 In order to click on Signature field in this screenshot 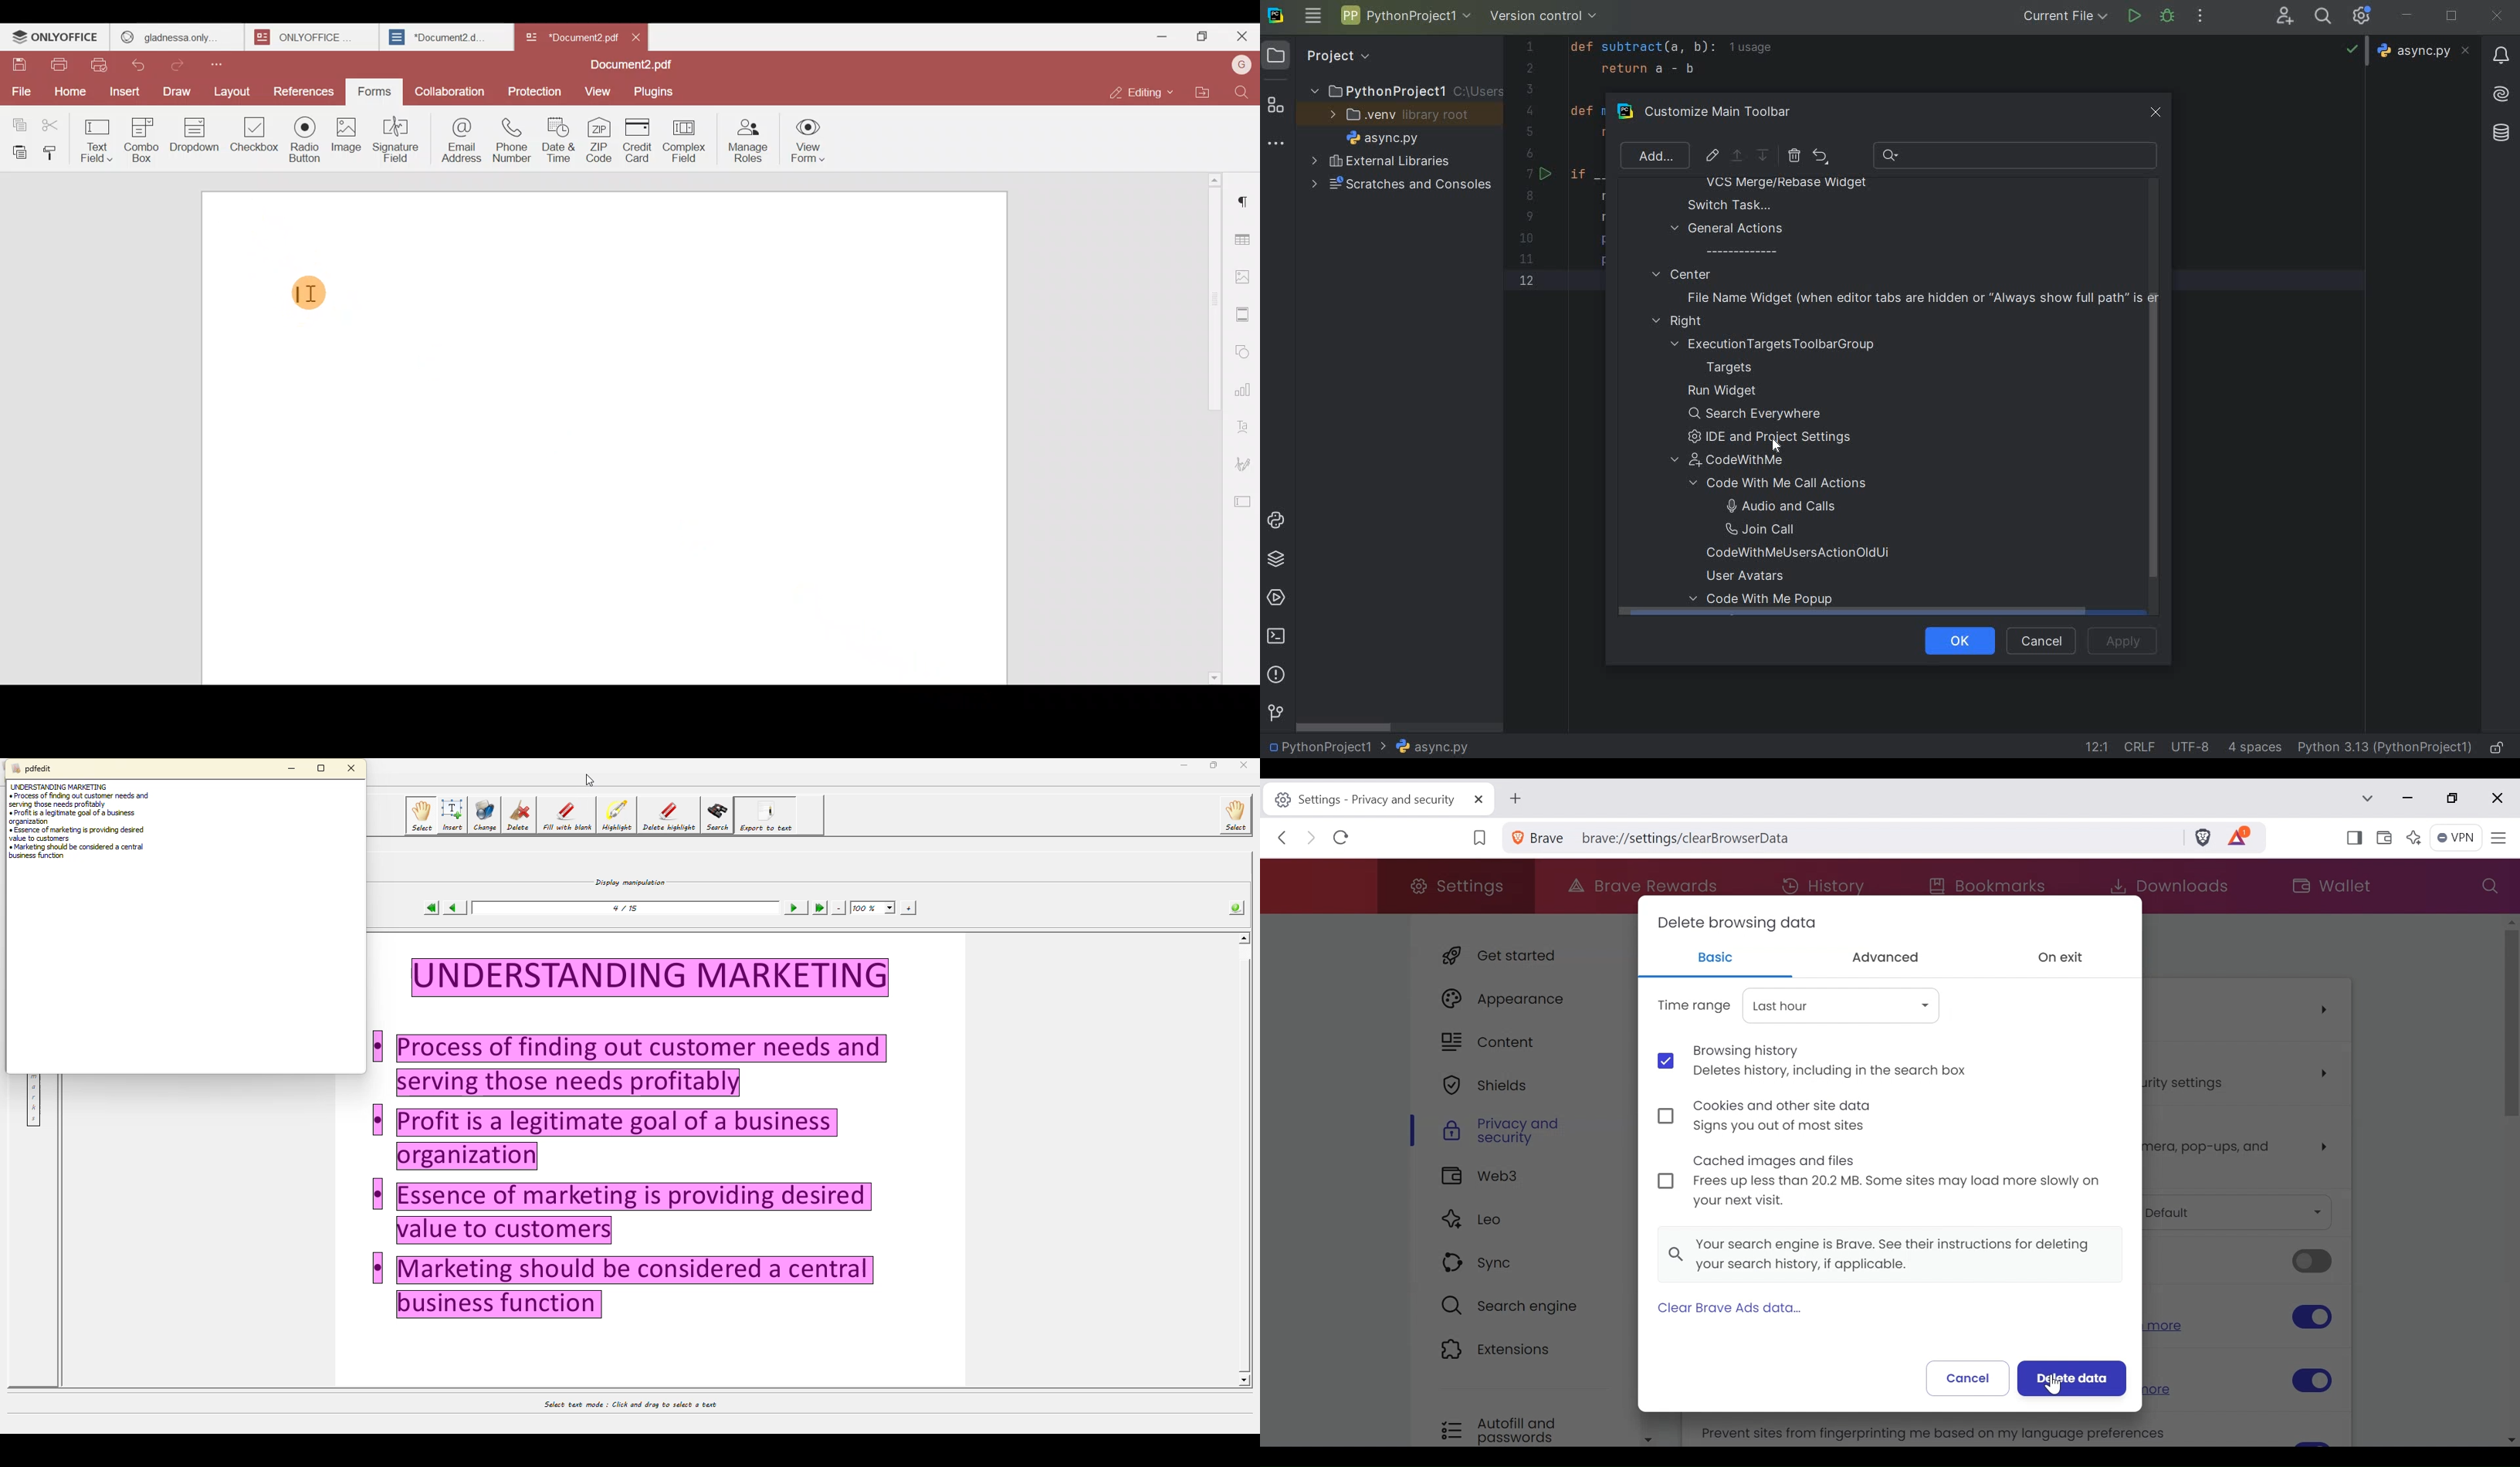, I will do `click(399, 138)`.